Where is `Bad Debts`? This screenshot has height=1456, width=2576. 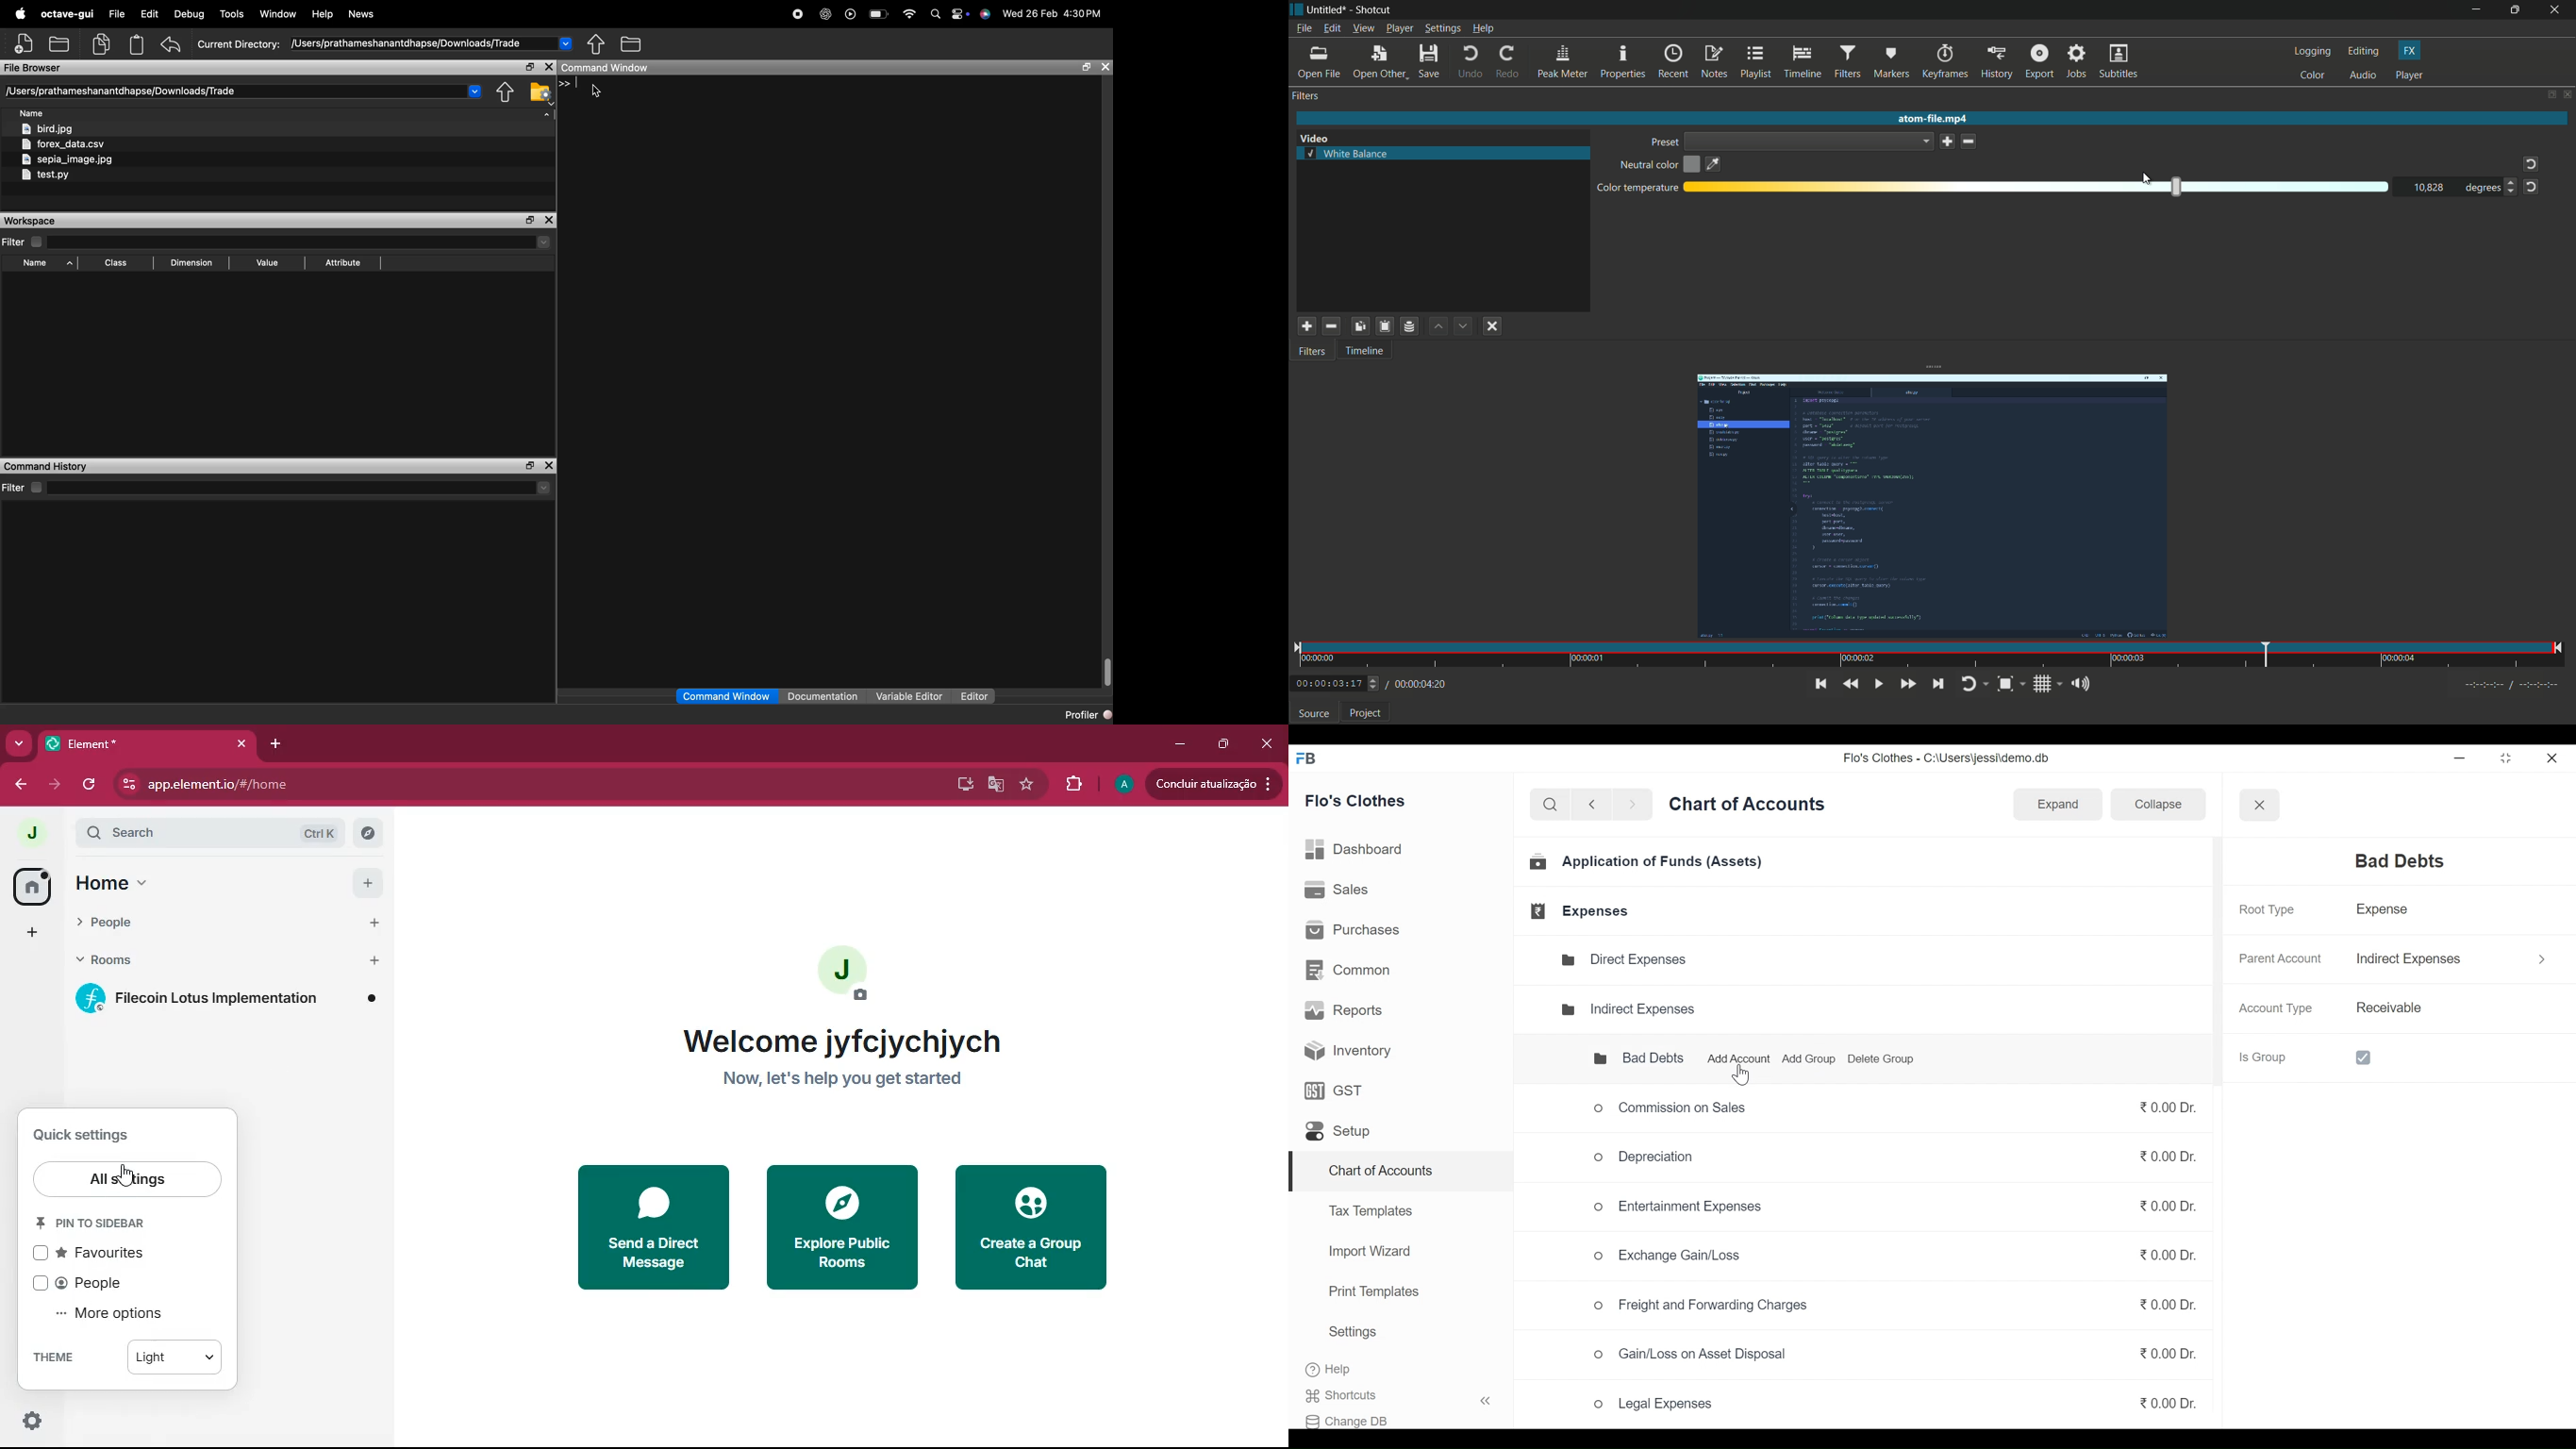 Bad Debts is located at coordinates (1628, 1059).